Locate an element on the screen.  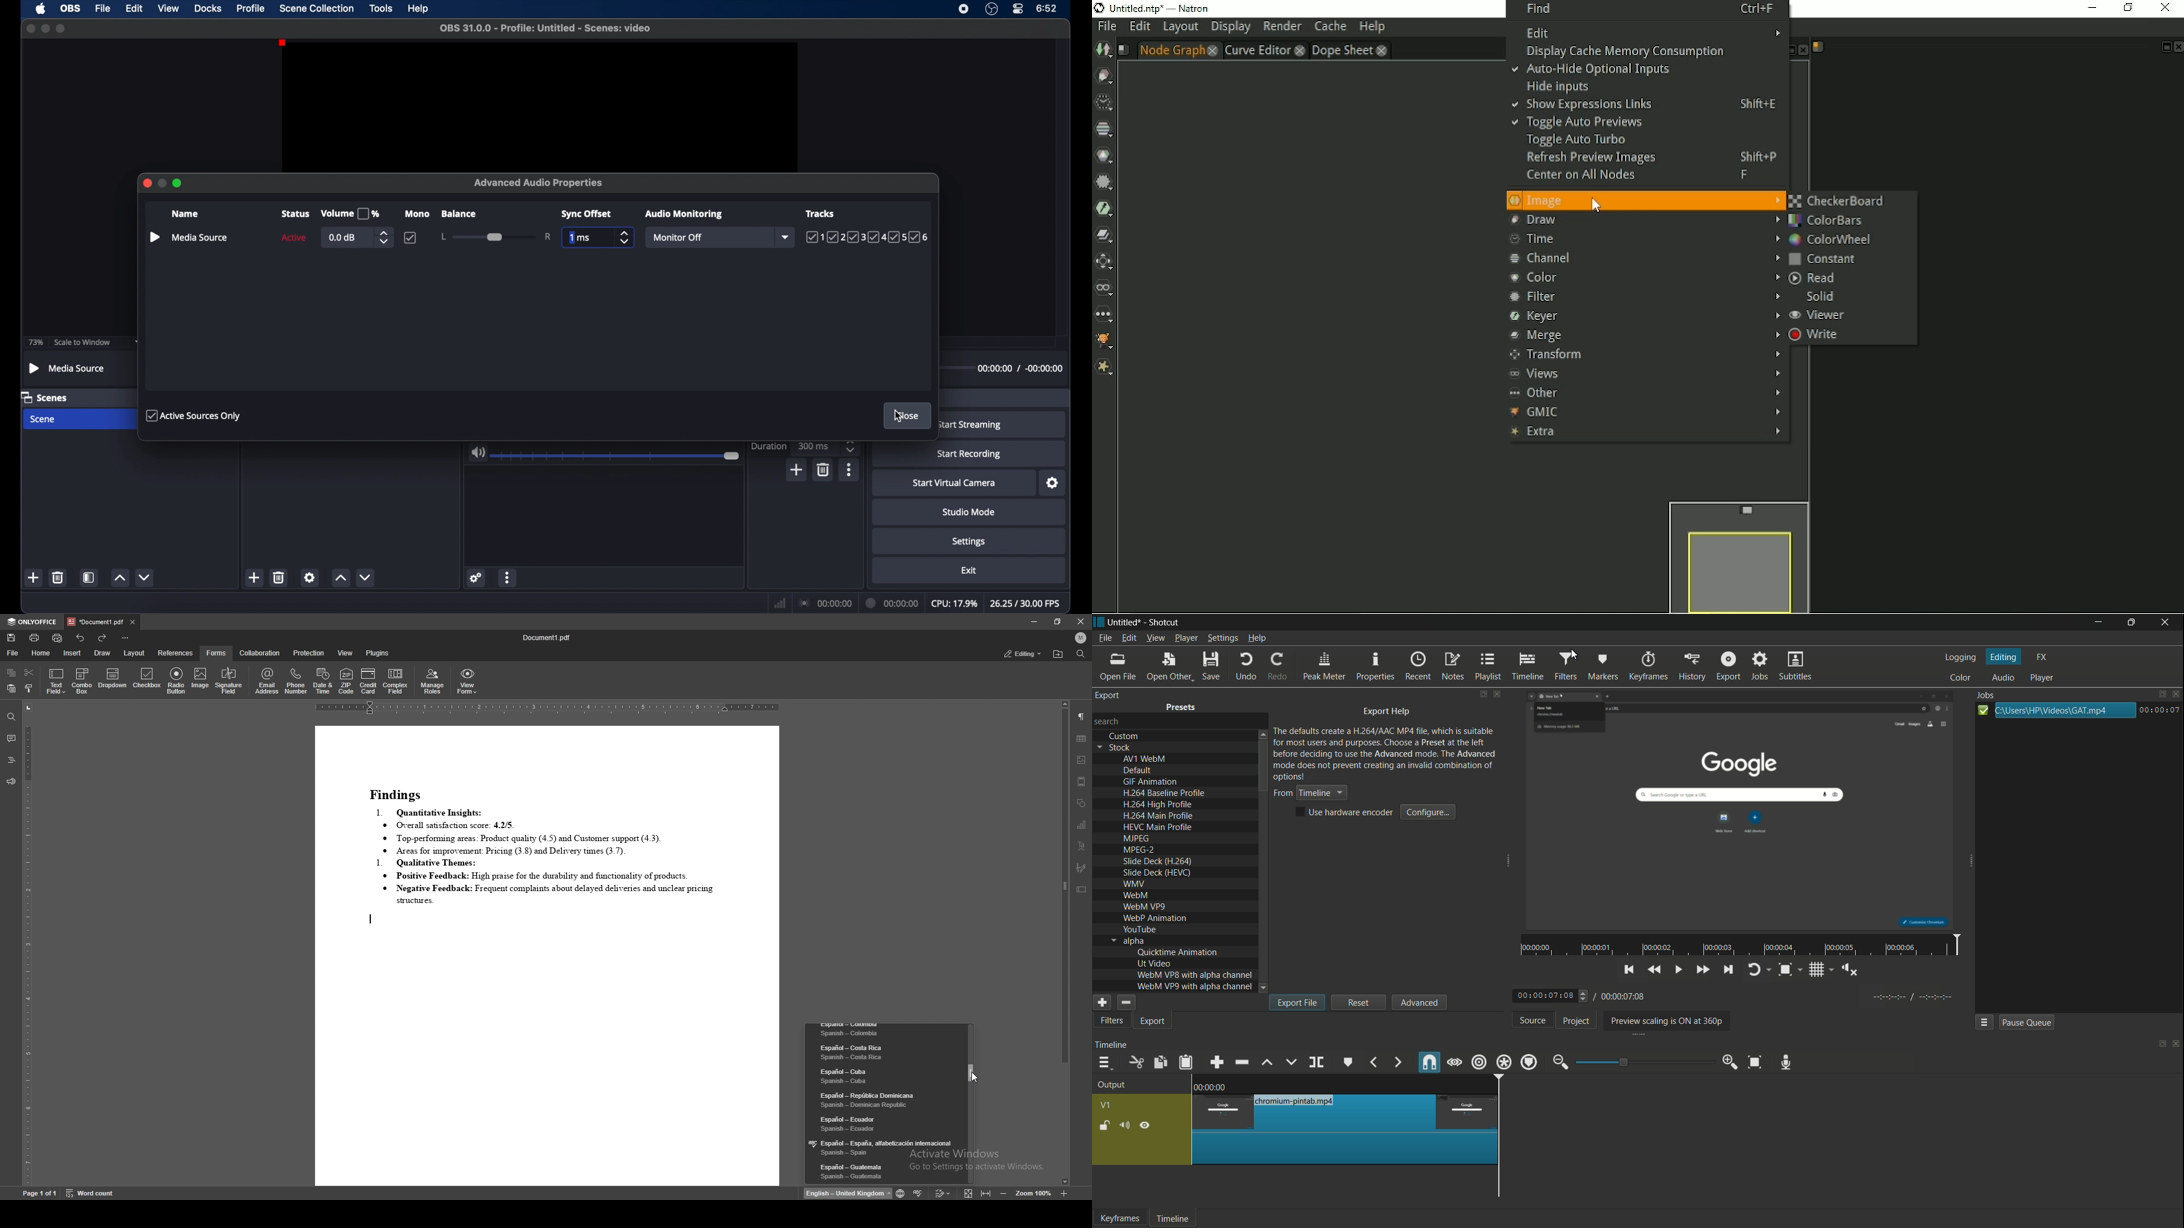
ripple all tracks is located at coordinates (1503, 1062).